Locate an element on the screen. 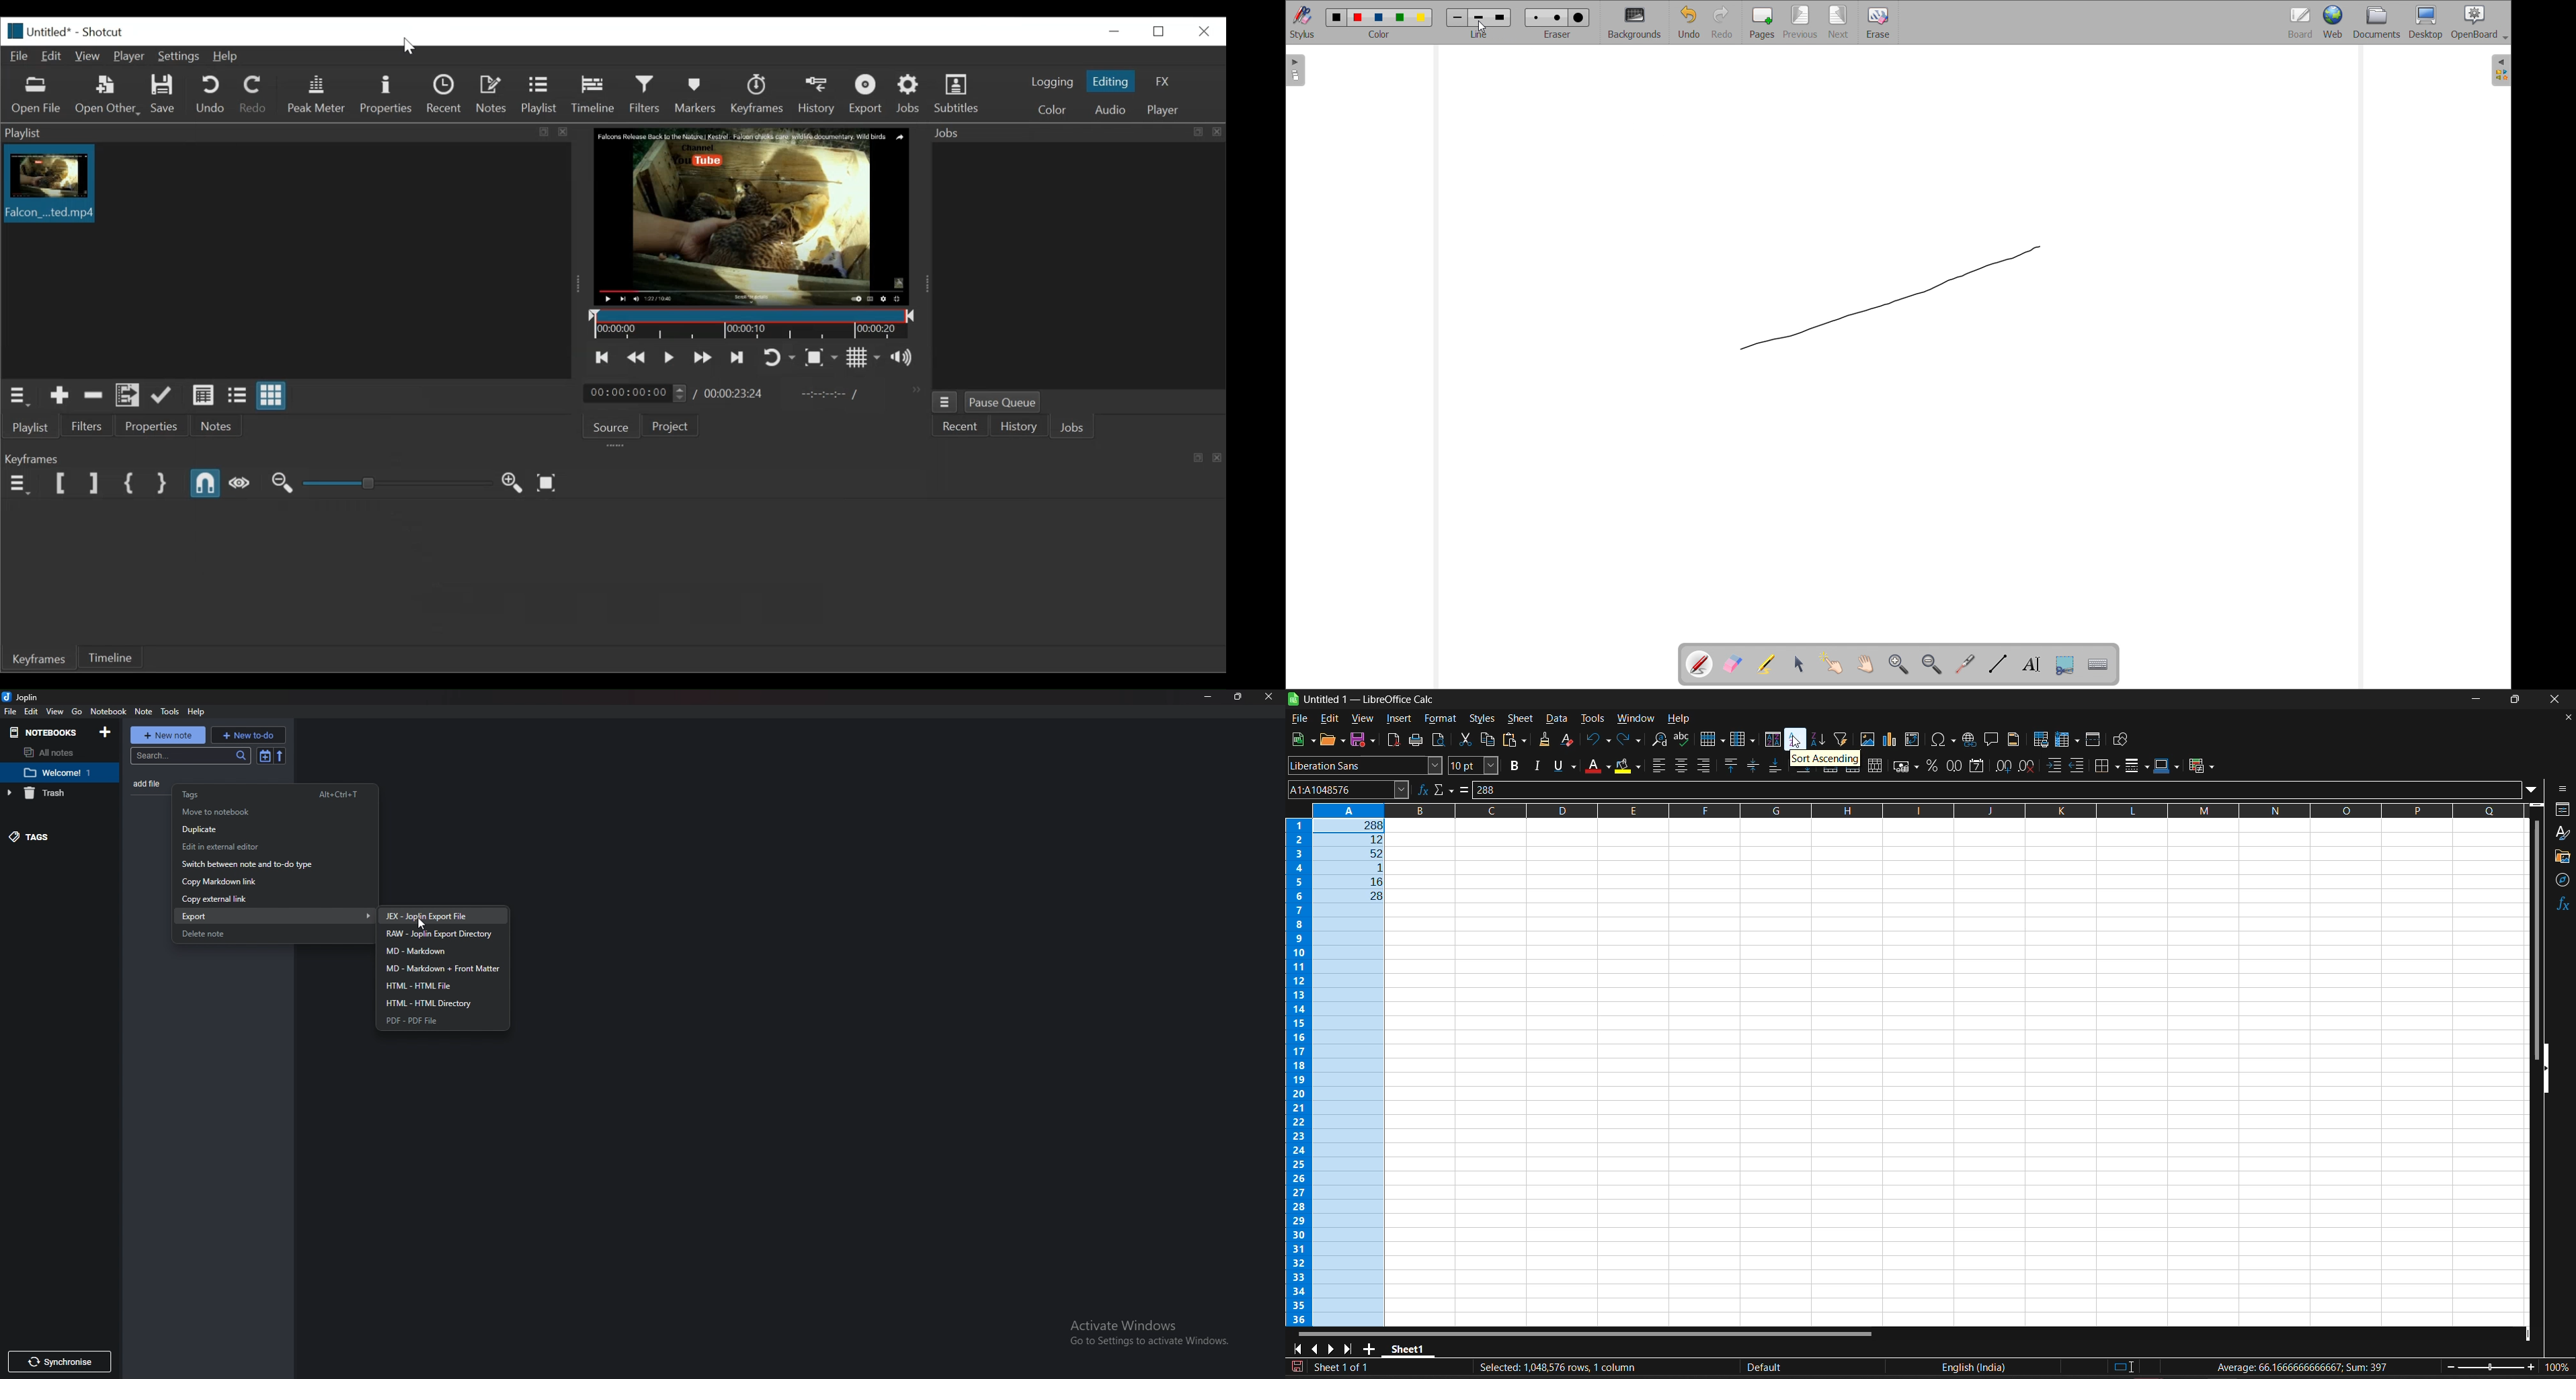 The width and height of the screenshot is (2576, 1400). Minimize is located at coordinates (1209, 696).